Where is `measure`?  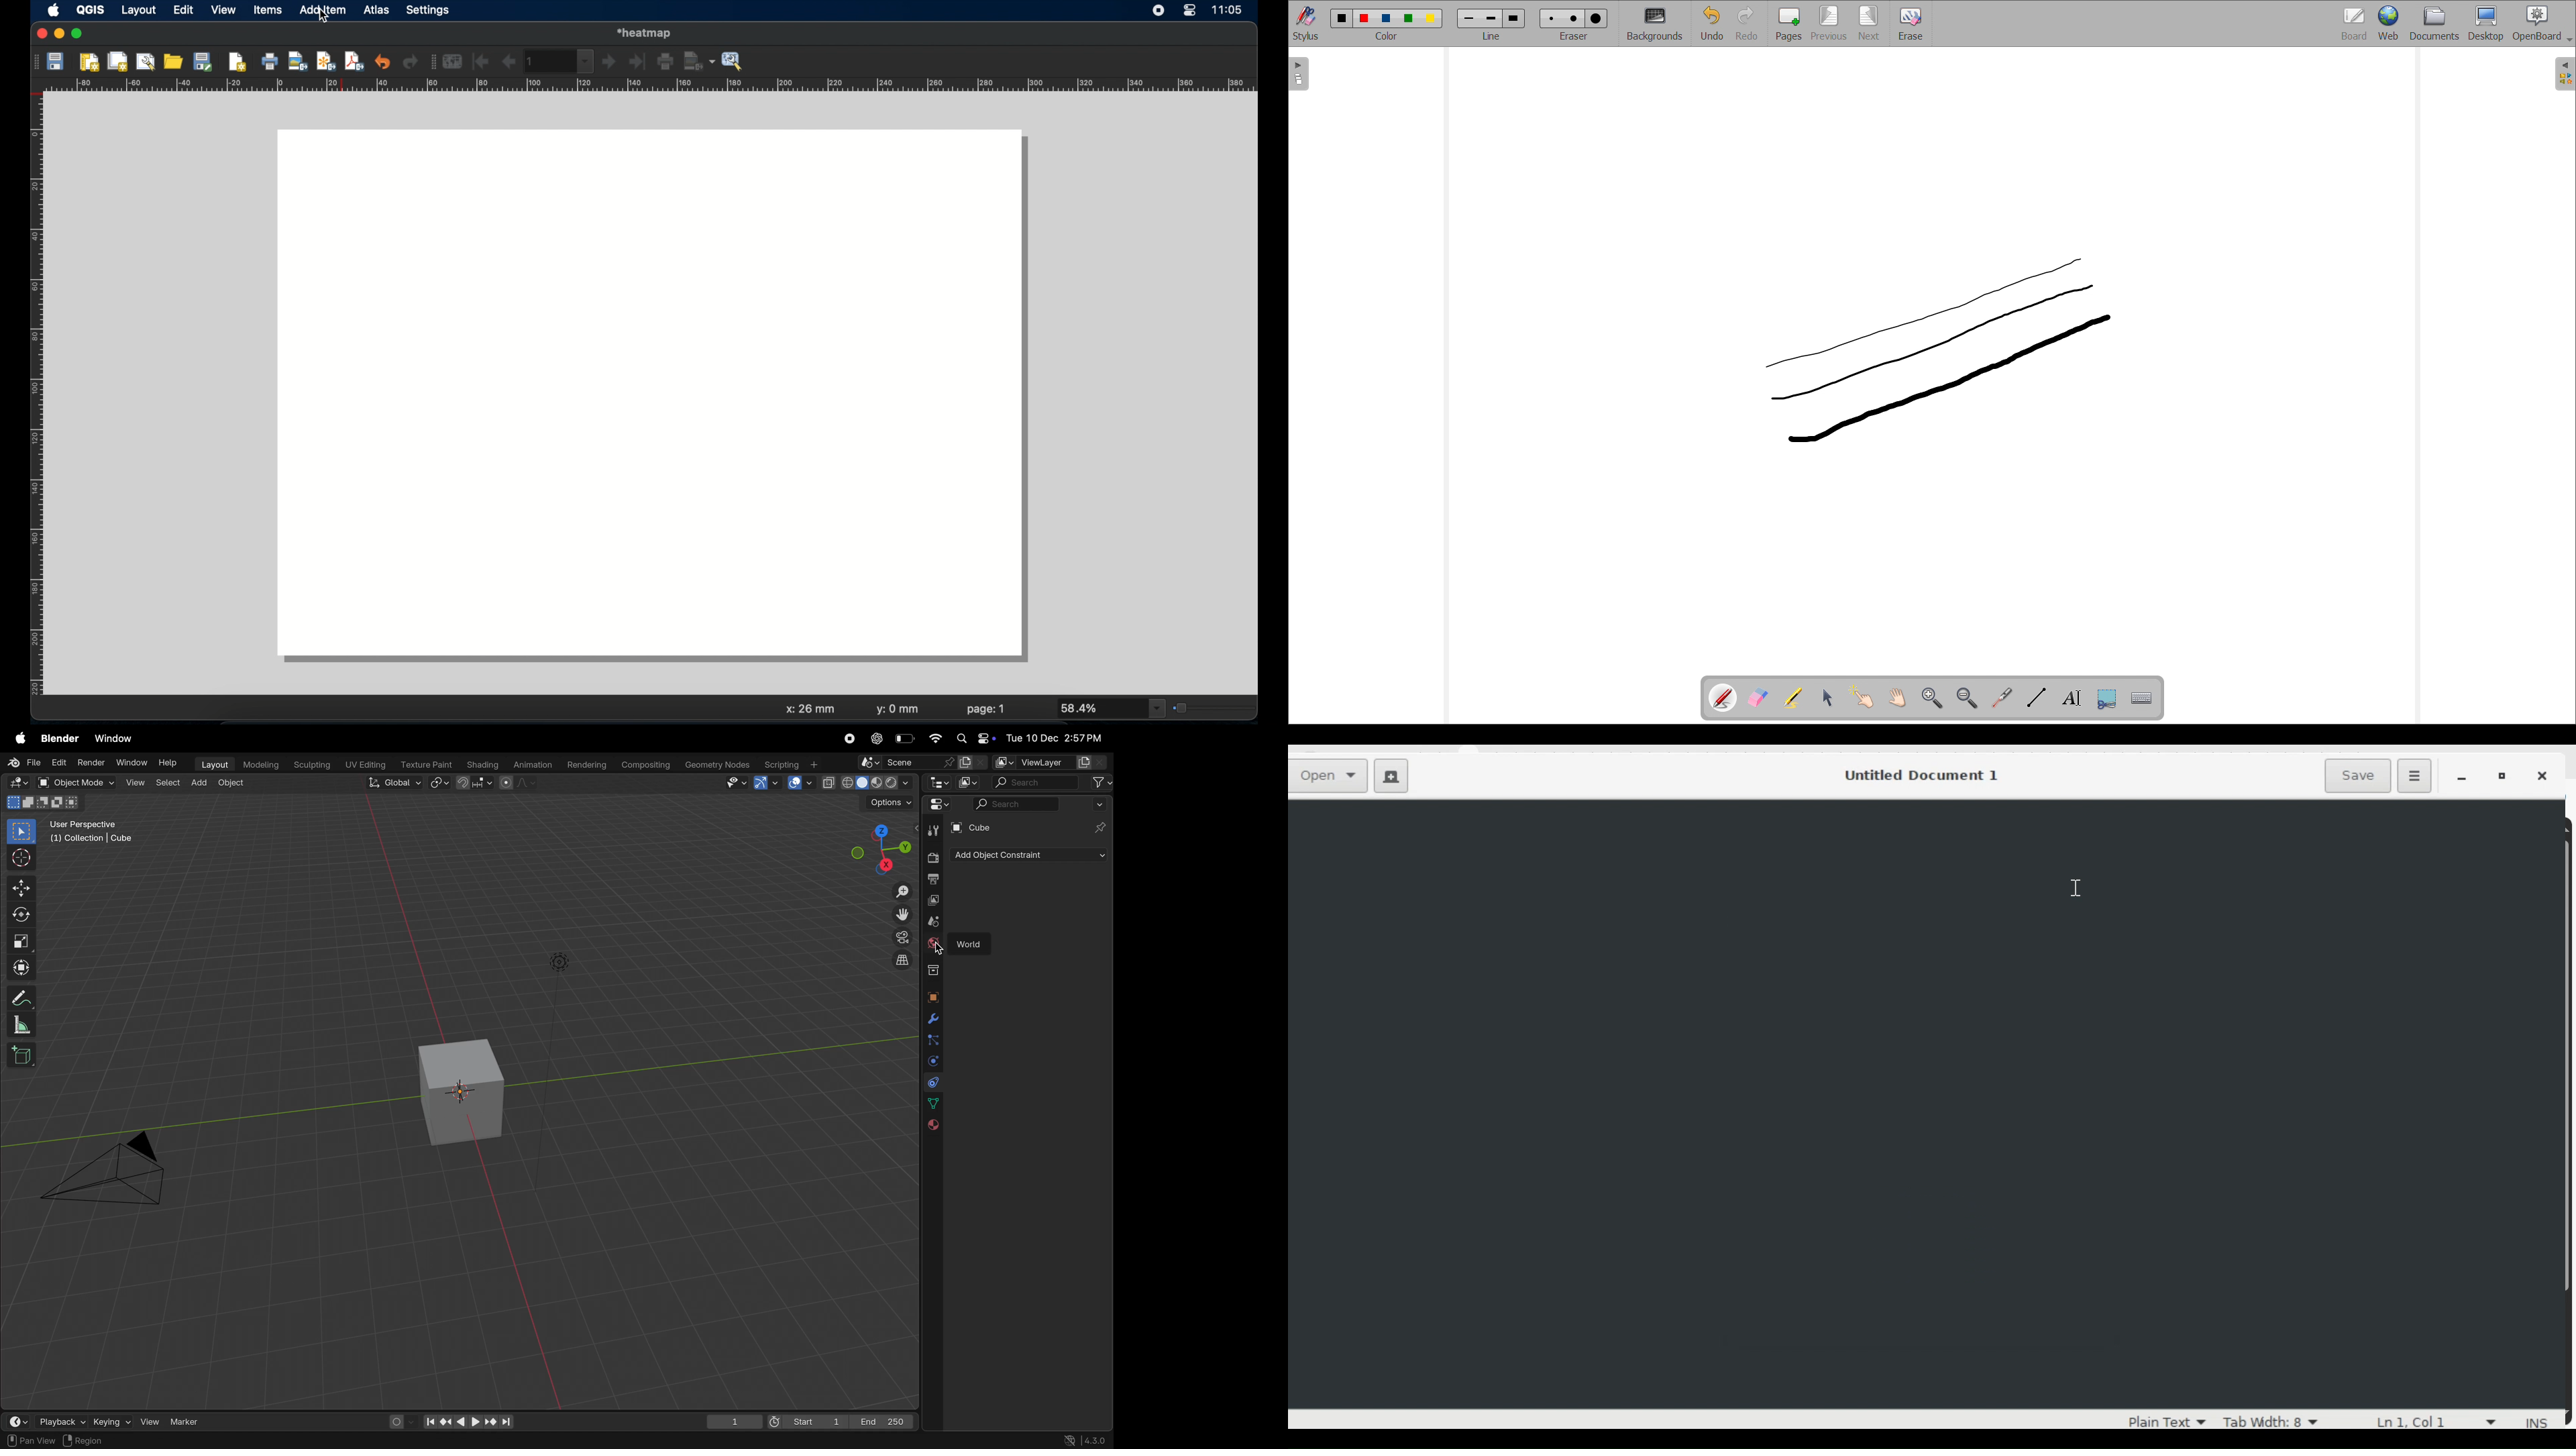 measure is located at coordinates (22, 1025).